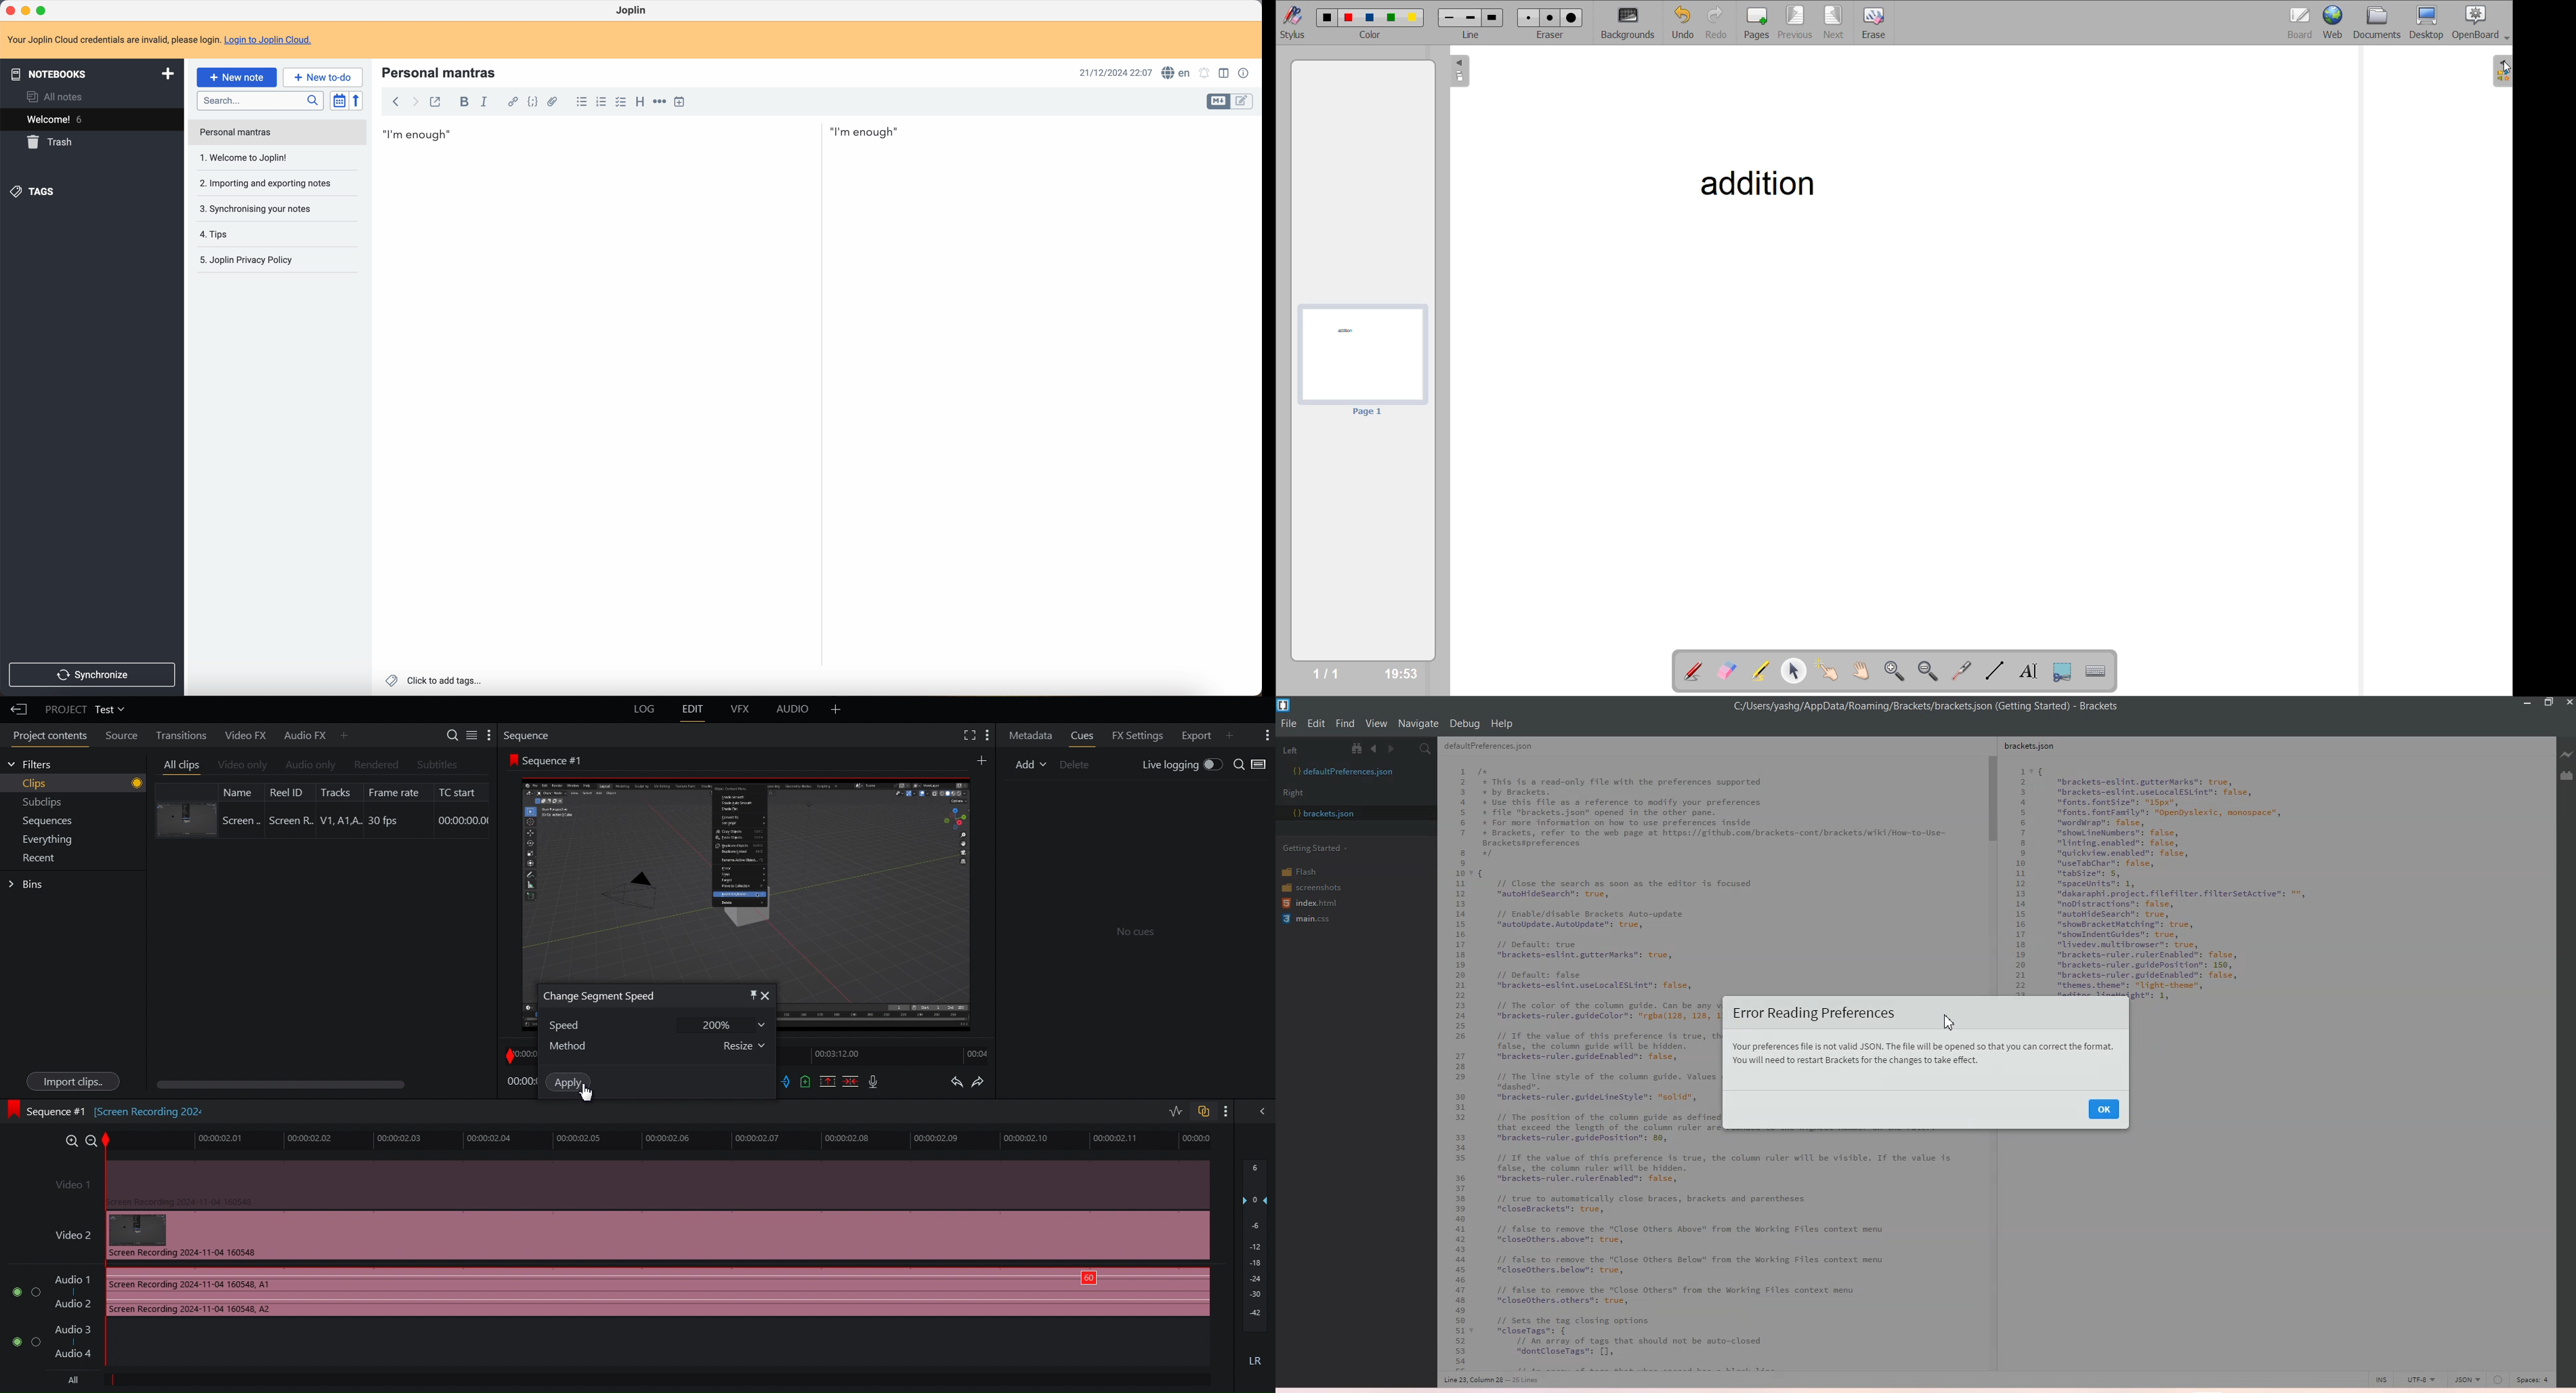 This screenshot has height=1400, width=2576. I want to click on brackets.json

vi
“brackets-eslint.gutterMarks”: true,
“brackets-eslint.uselocalESLint": false,
“fonts. fontSize": "15px",
“fonts. fontFamily”: "OpenDyslexic, monospace”,
“wordrap™: false,
“shouLineNumbers": false,
“linting.enabled": false,
“quickview.enabled”: false,
“useTabChar": false,
“tabSize": 5,
“spacelnits”: 1,
“dakaraphi.project. filefilter. filterSetActive™: ™*,
“noDistractions”: false,
“autoHideSearch”: true,
“showBracketMatching”: true,
“showIndentGuides”: true,
“livedev.multibrowser”: true,
“brackets-ruler.rulerEnabled”: false,
“brackets-ruler.guidePosition": 150,
“brackets-ruler.guideEnabled": false,
“themes. theme": "light-theme",
Sh 100]

}, so click(2196, 883).